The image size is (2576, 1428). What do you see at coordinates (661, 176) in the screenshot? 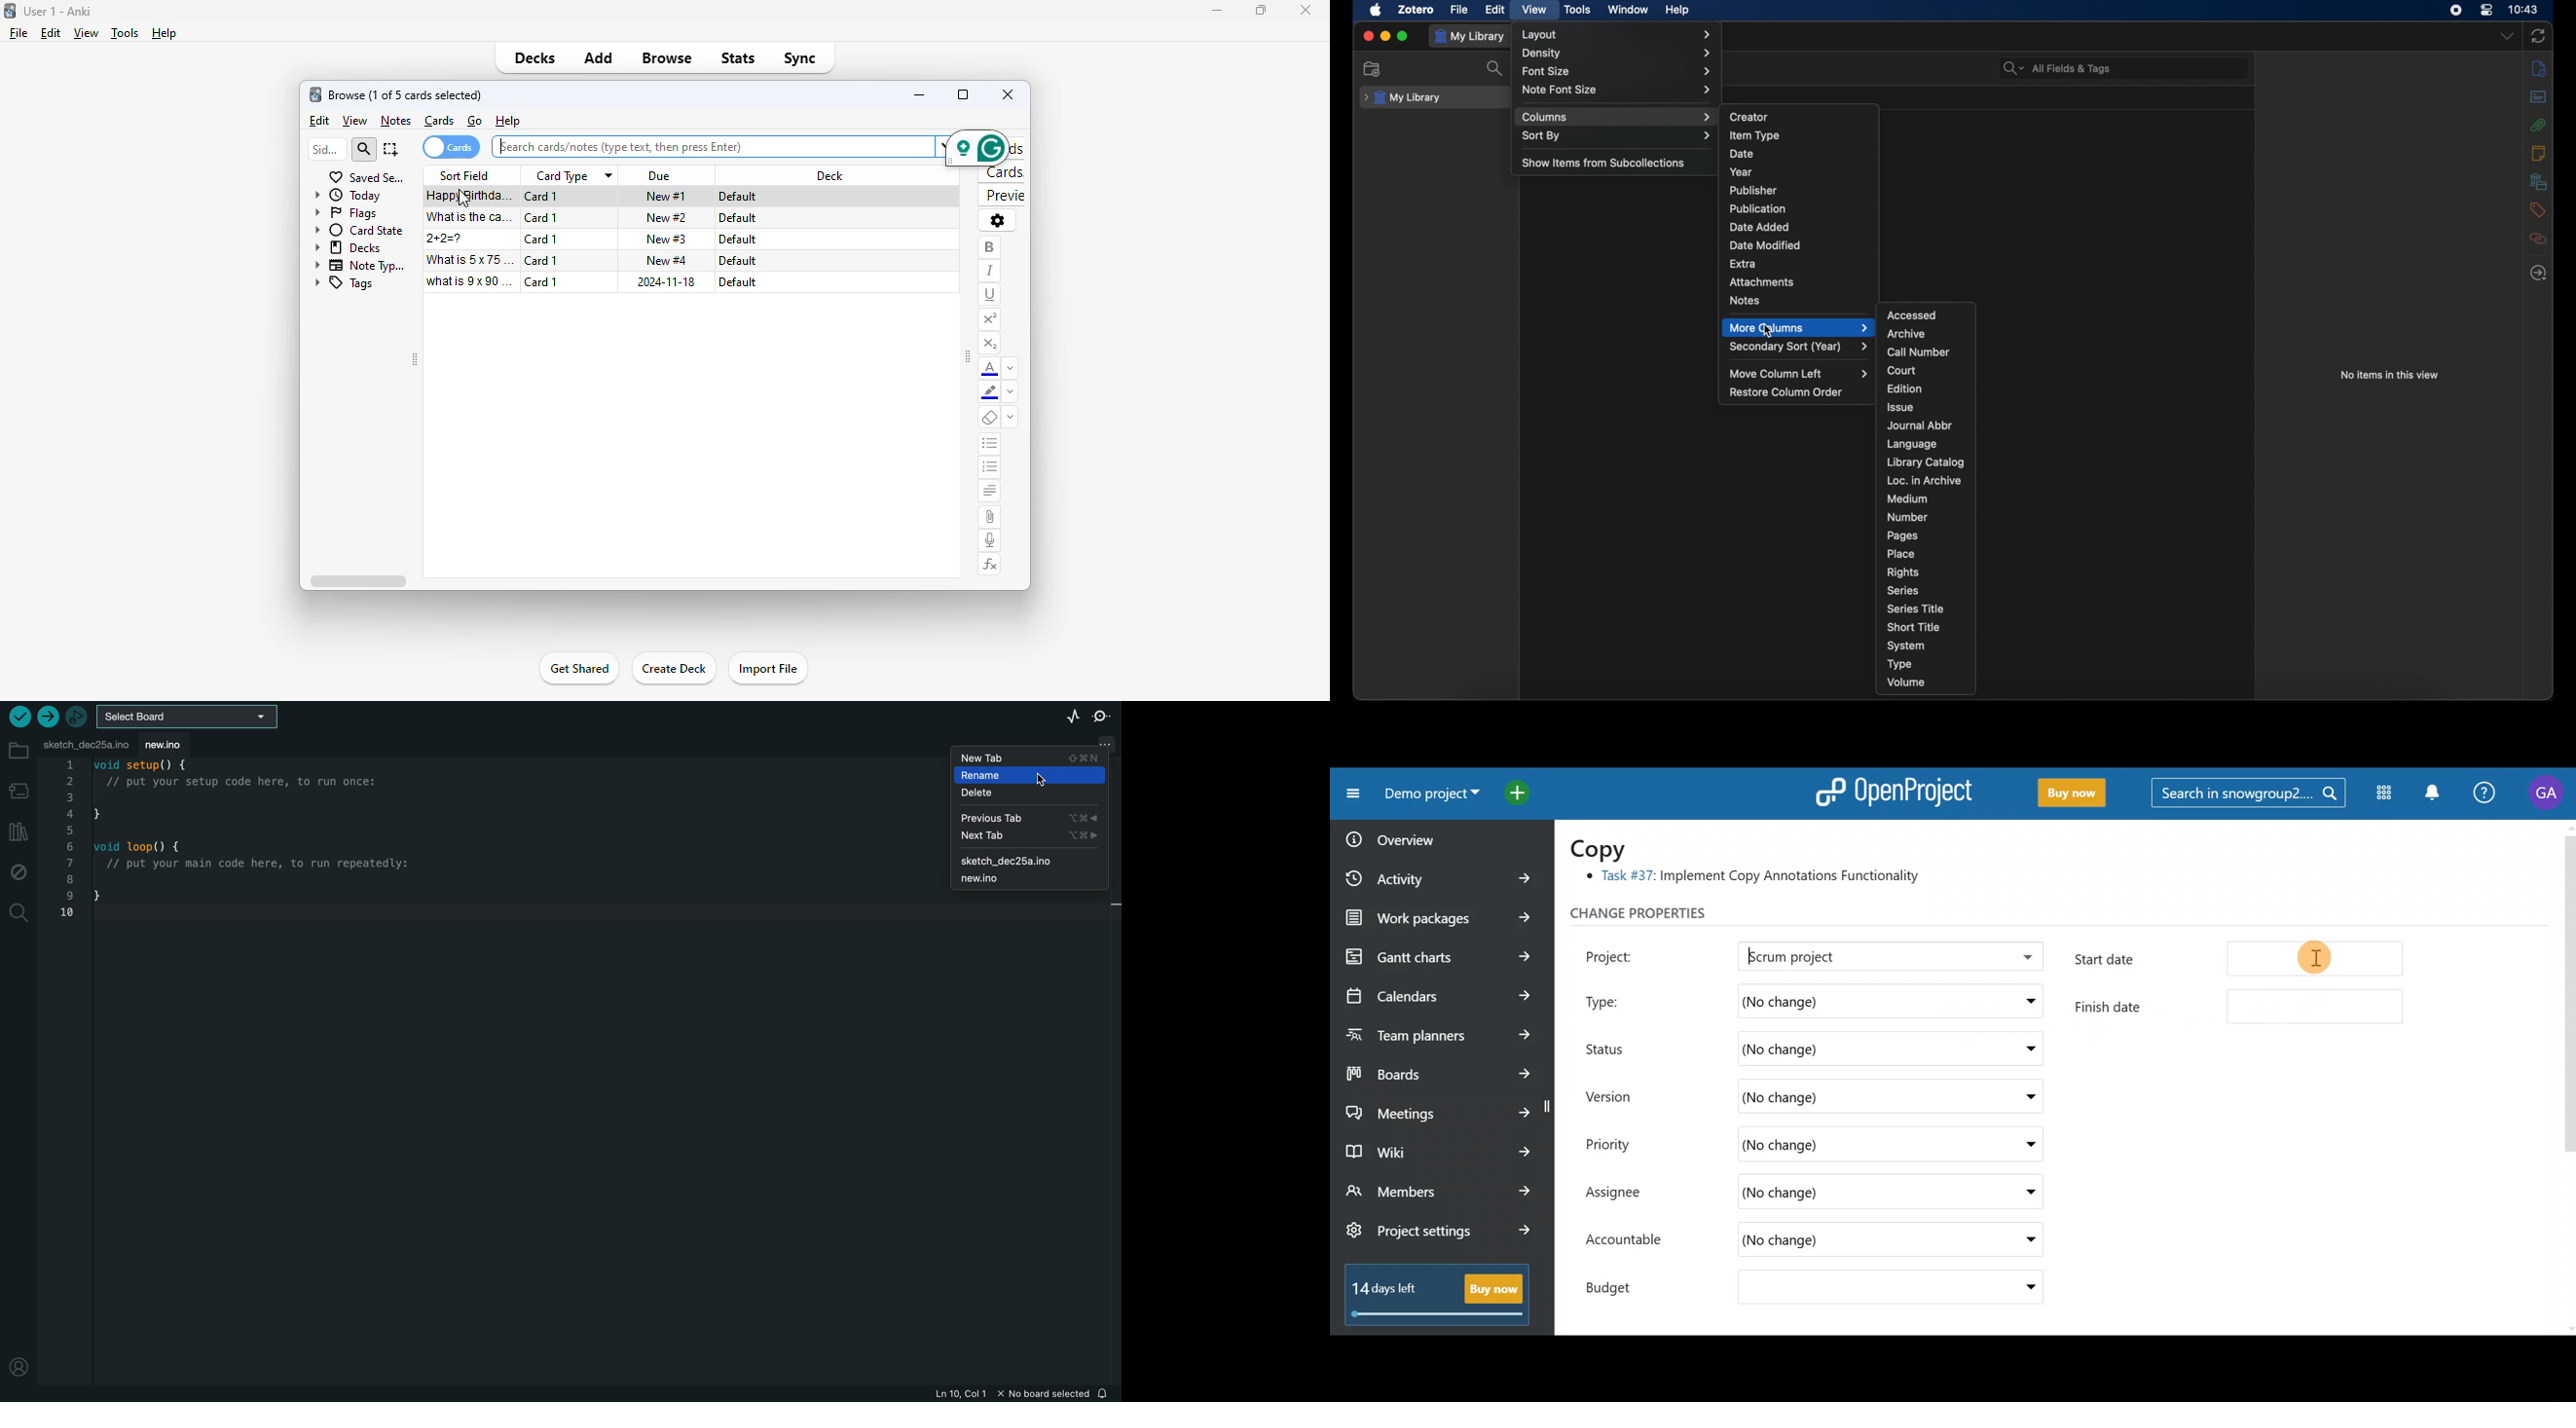
I see `due` at bounding box center [661, 176].